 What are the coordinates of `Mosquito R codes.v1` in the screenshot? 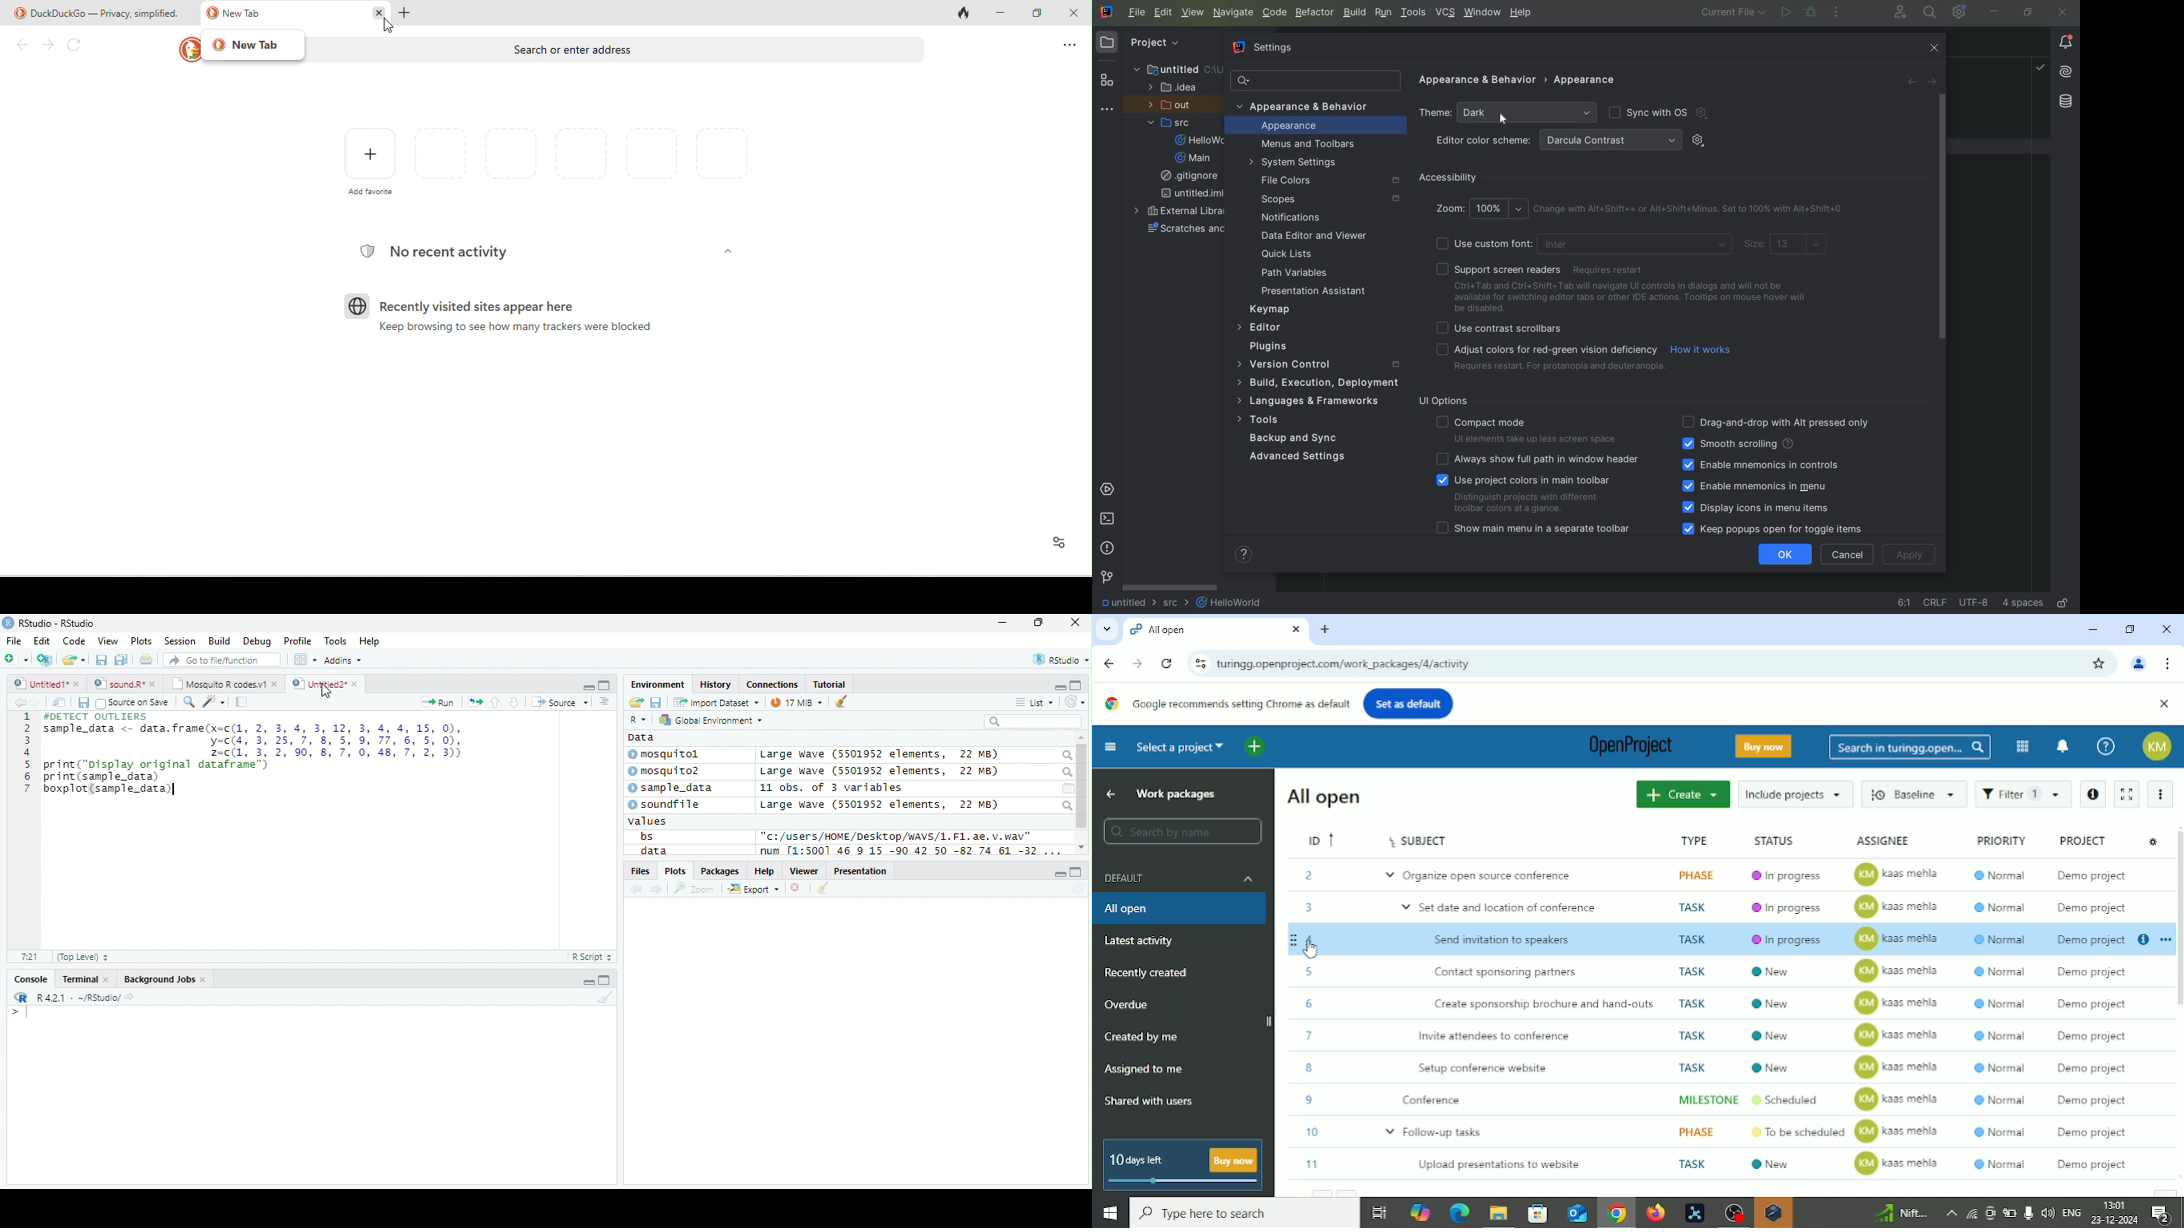 It's located at (222, 683).